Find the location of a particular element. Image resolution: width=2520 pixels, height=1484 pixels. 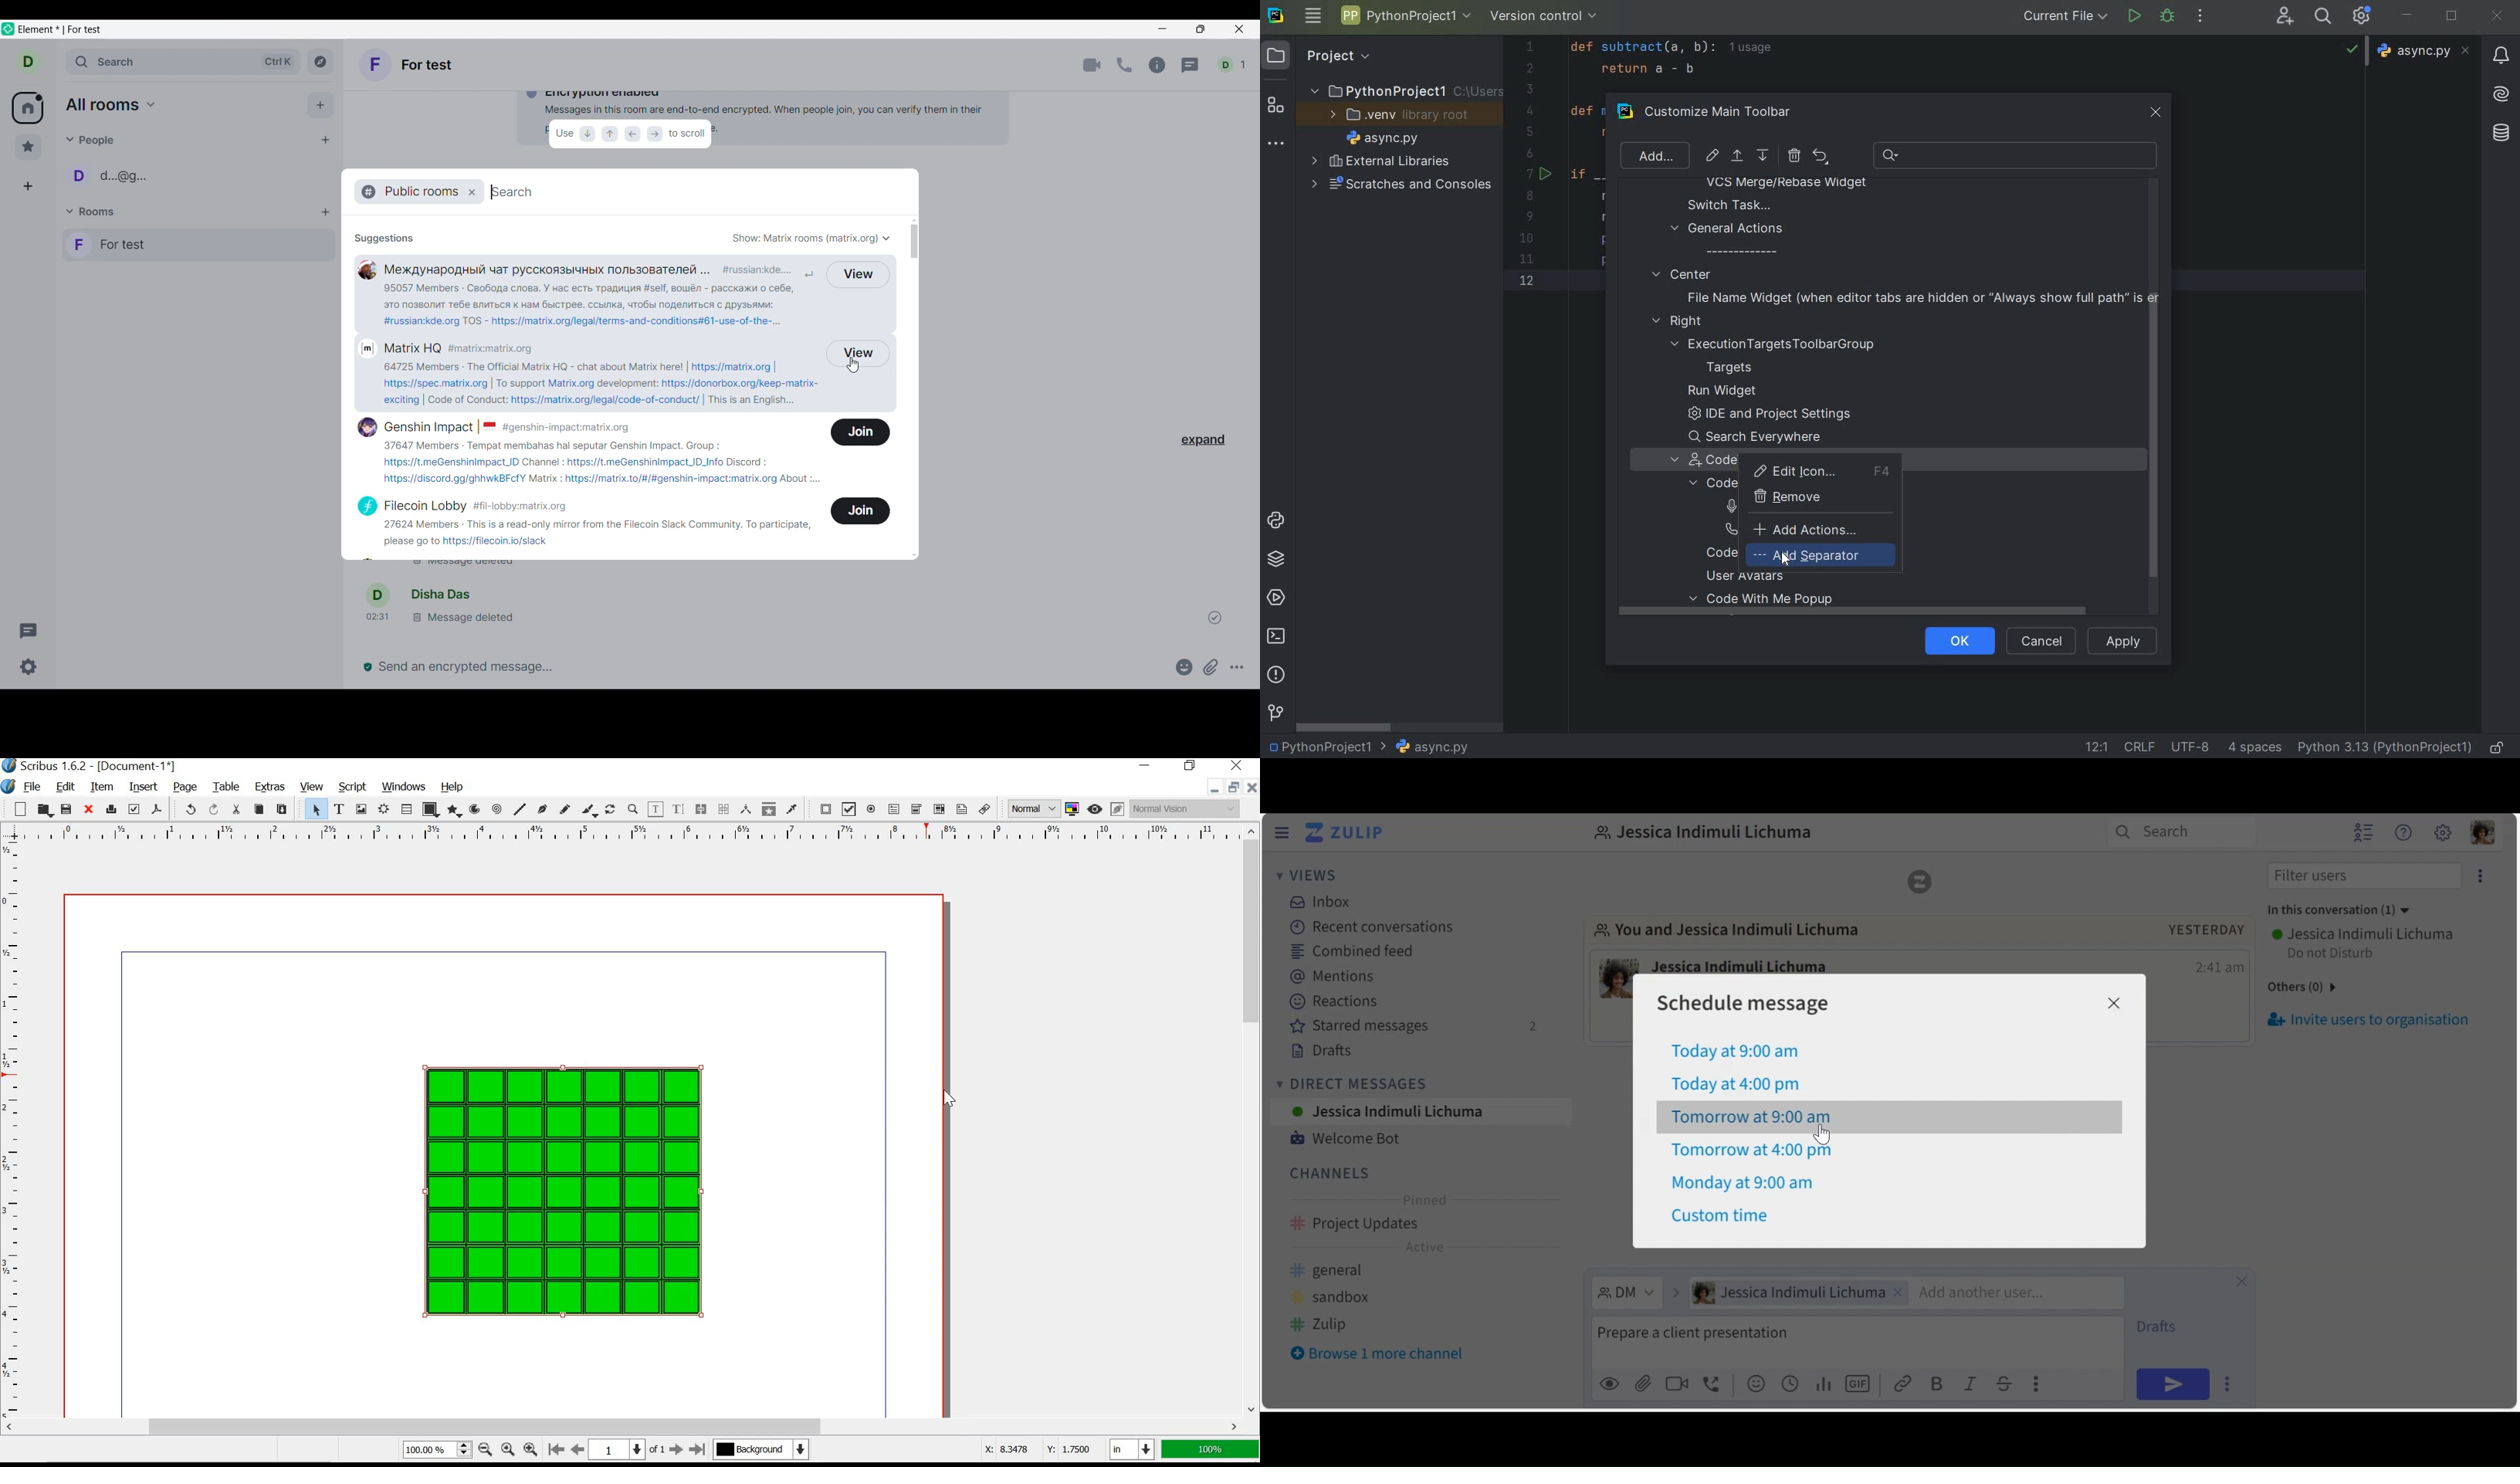

right to scroll is located at coordinates (655, 136).